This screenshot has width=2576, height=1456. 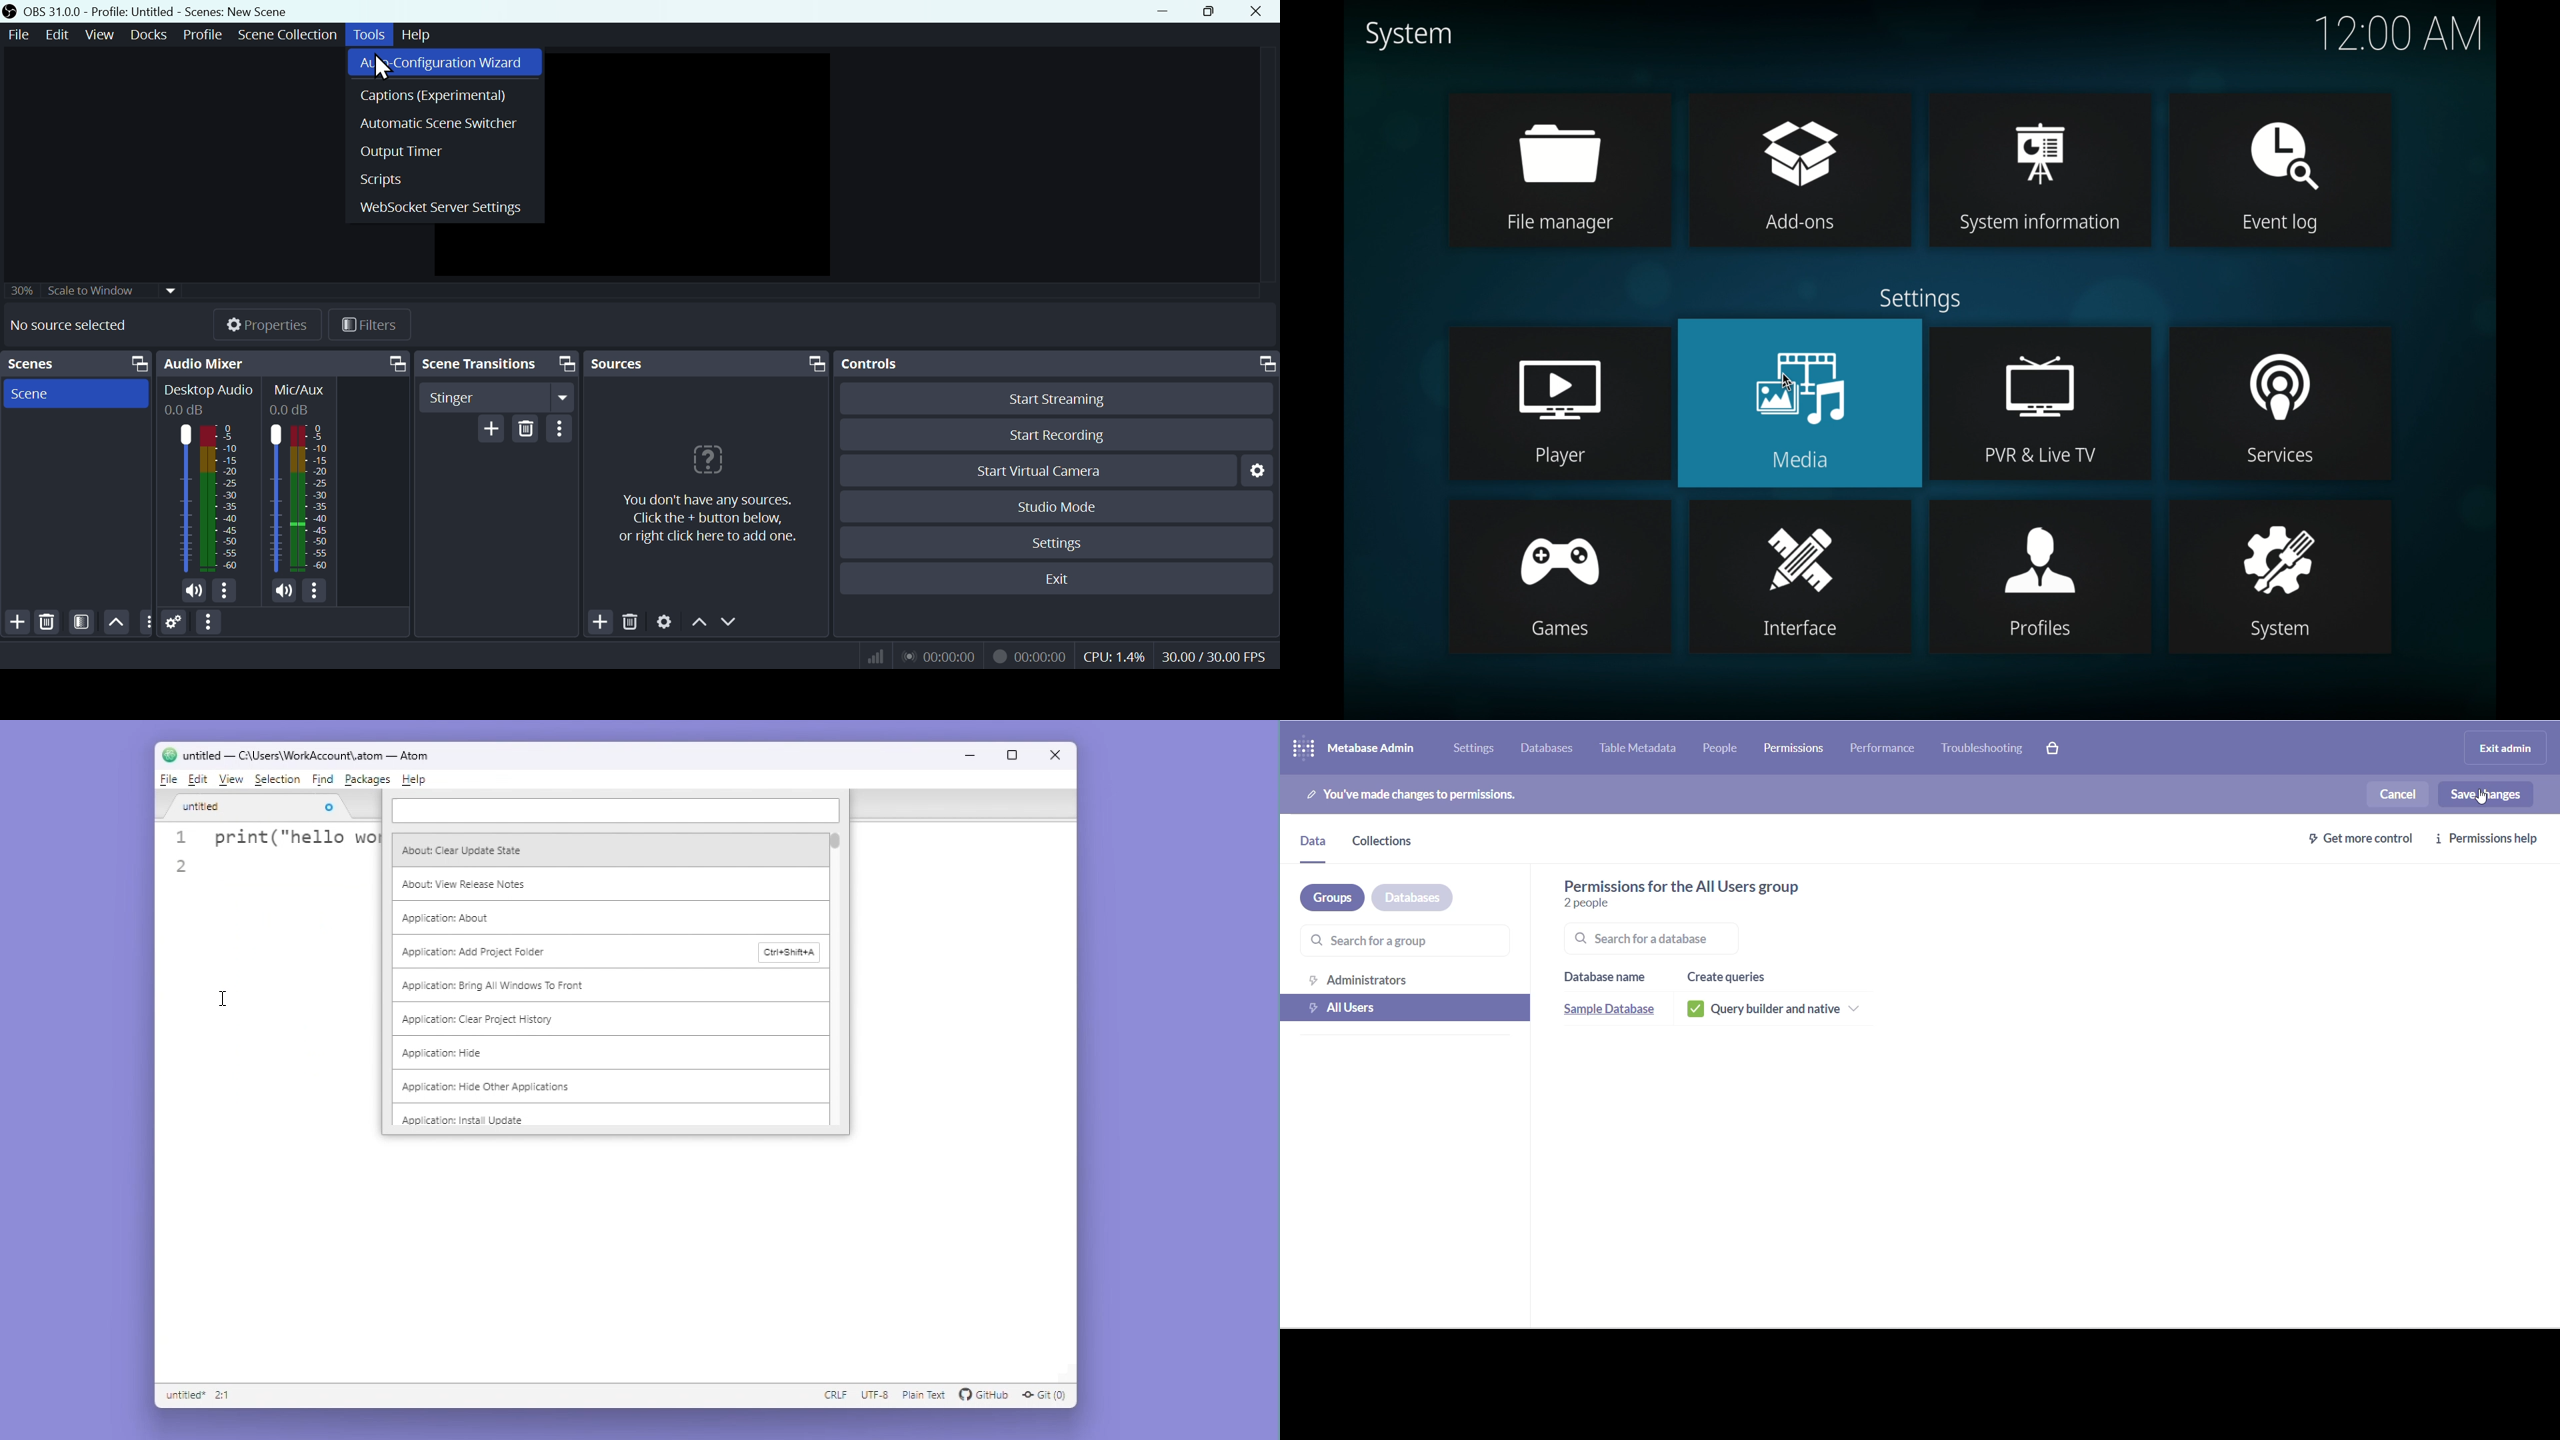 I want to click on Properties, so click(x=255, y=324).